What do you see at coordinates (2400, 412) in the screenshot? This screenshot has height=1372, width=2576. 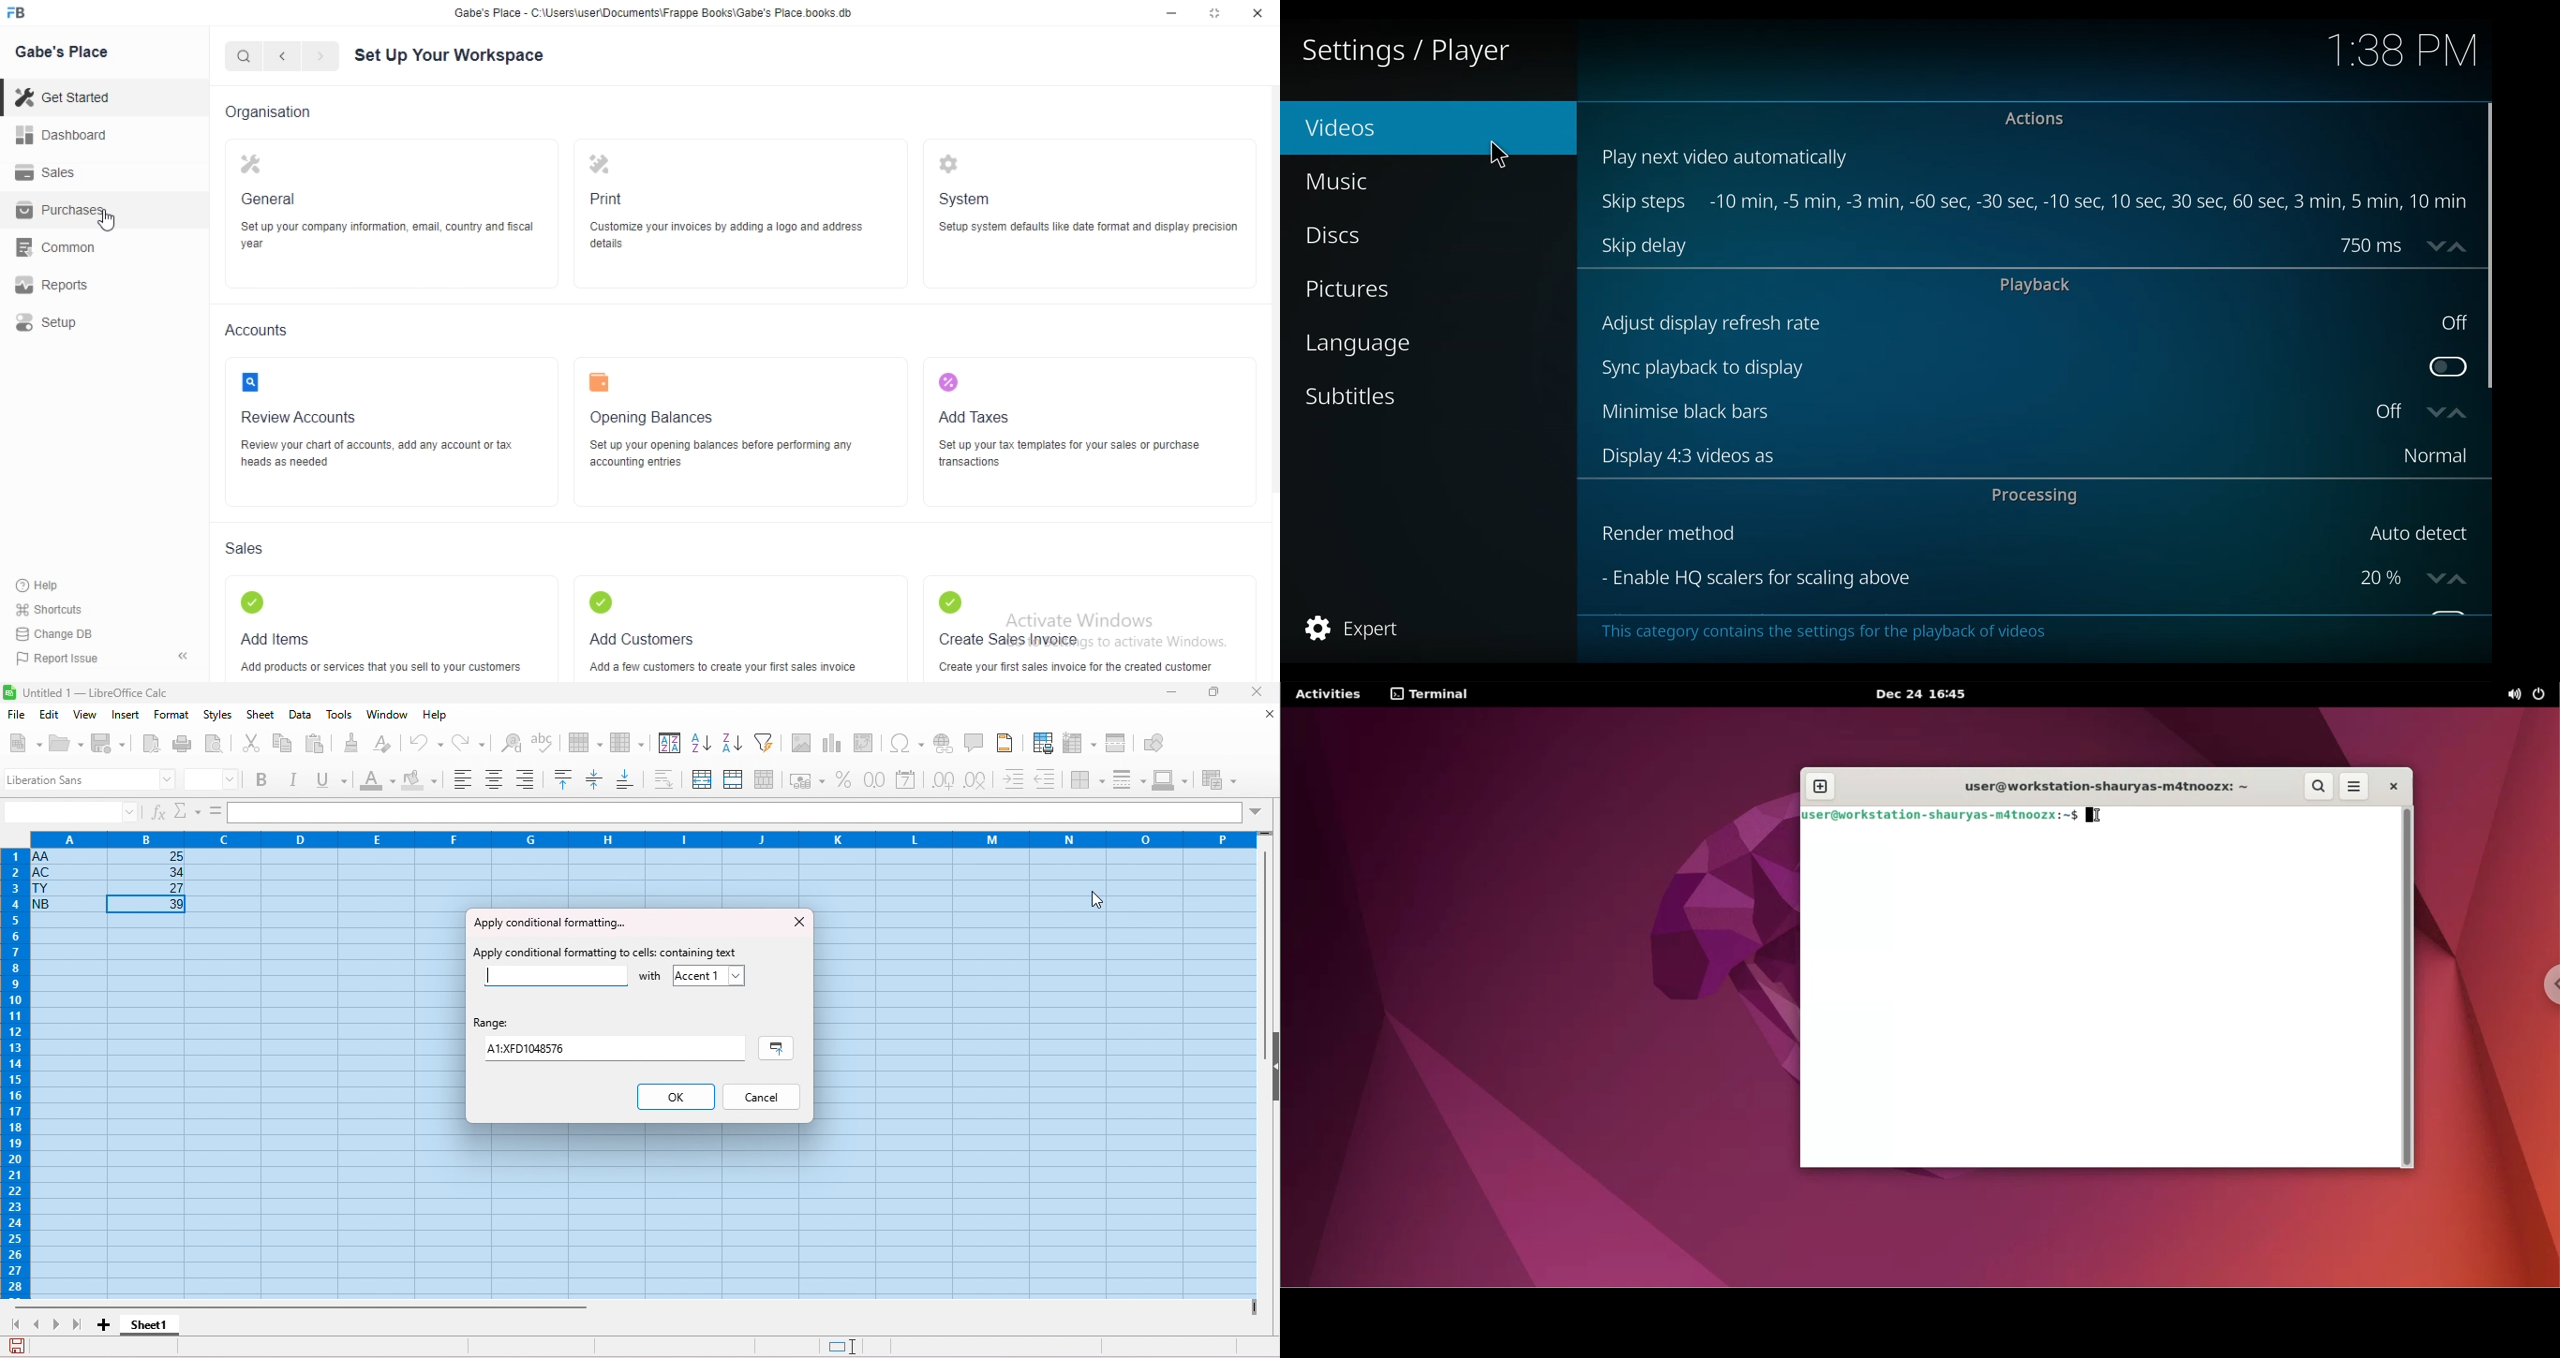 I see `Toggle on or off` at bounding box center [2400, 412].